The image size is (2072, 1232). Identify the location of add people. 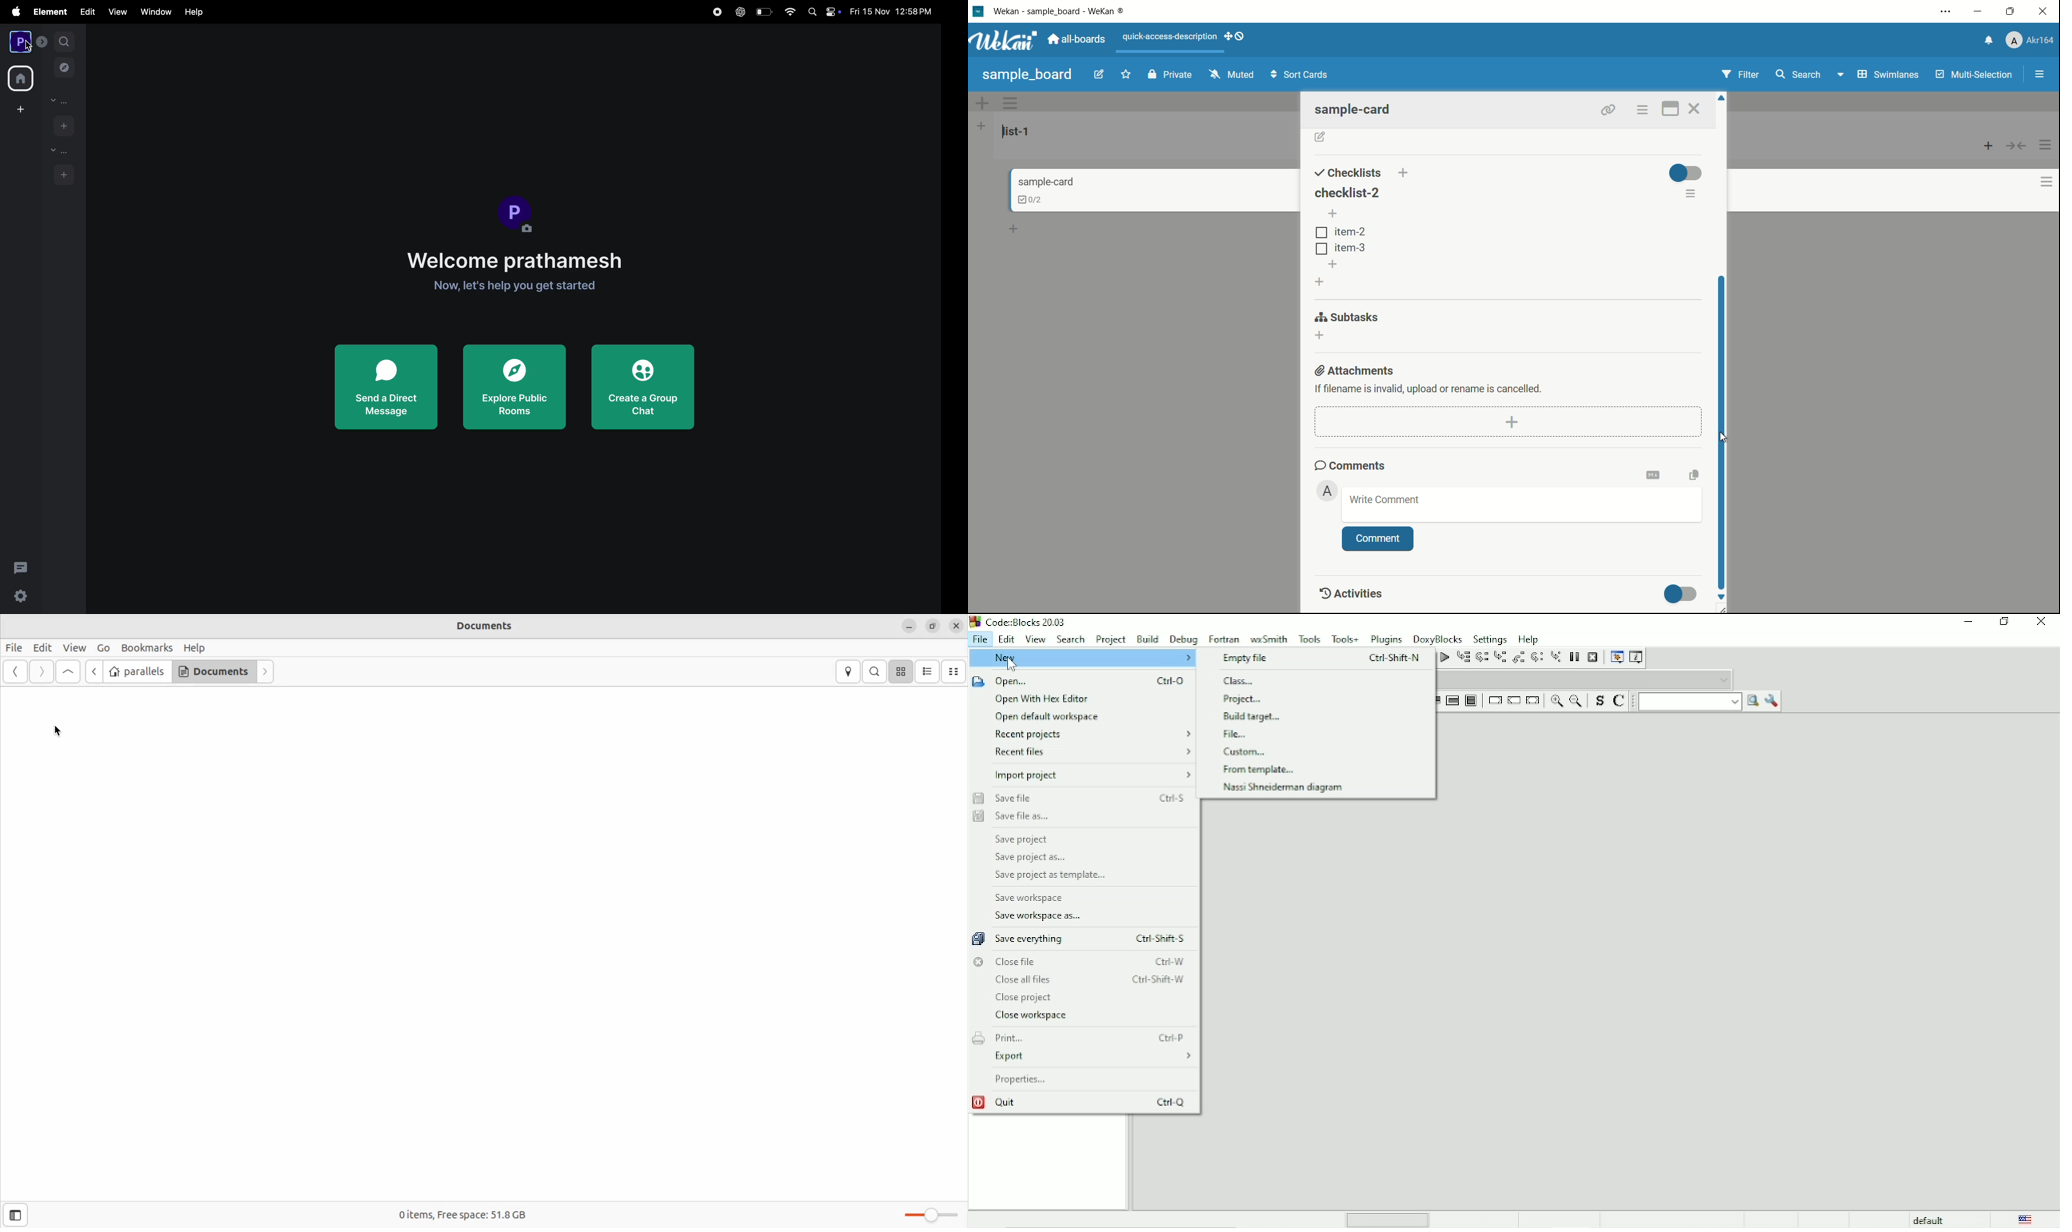
(62, 125).